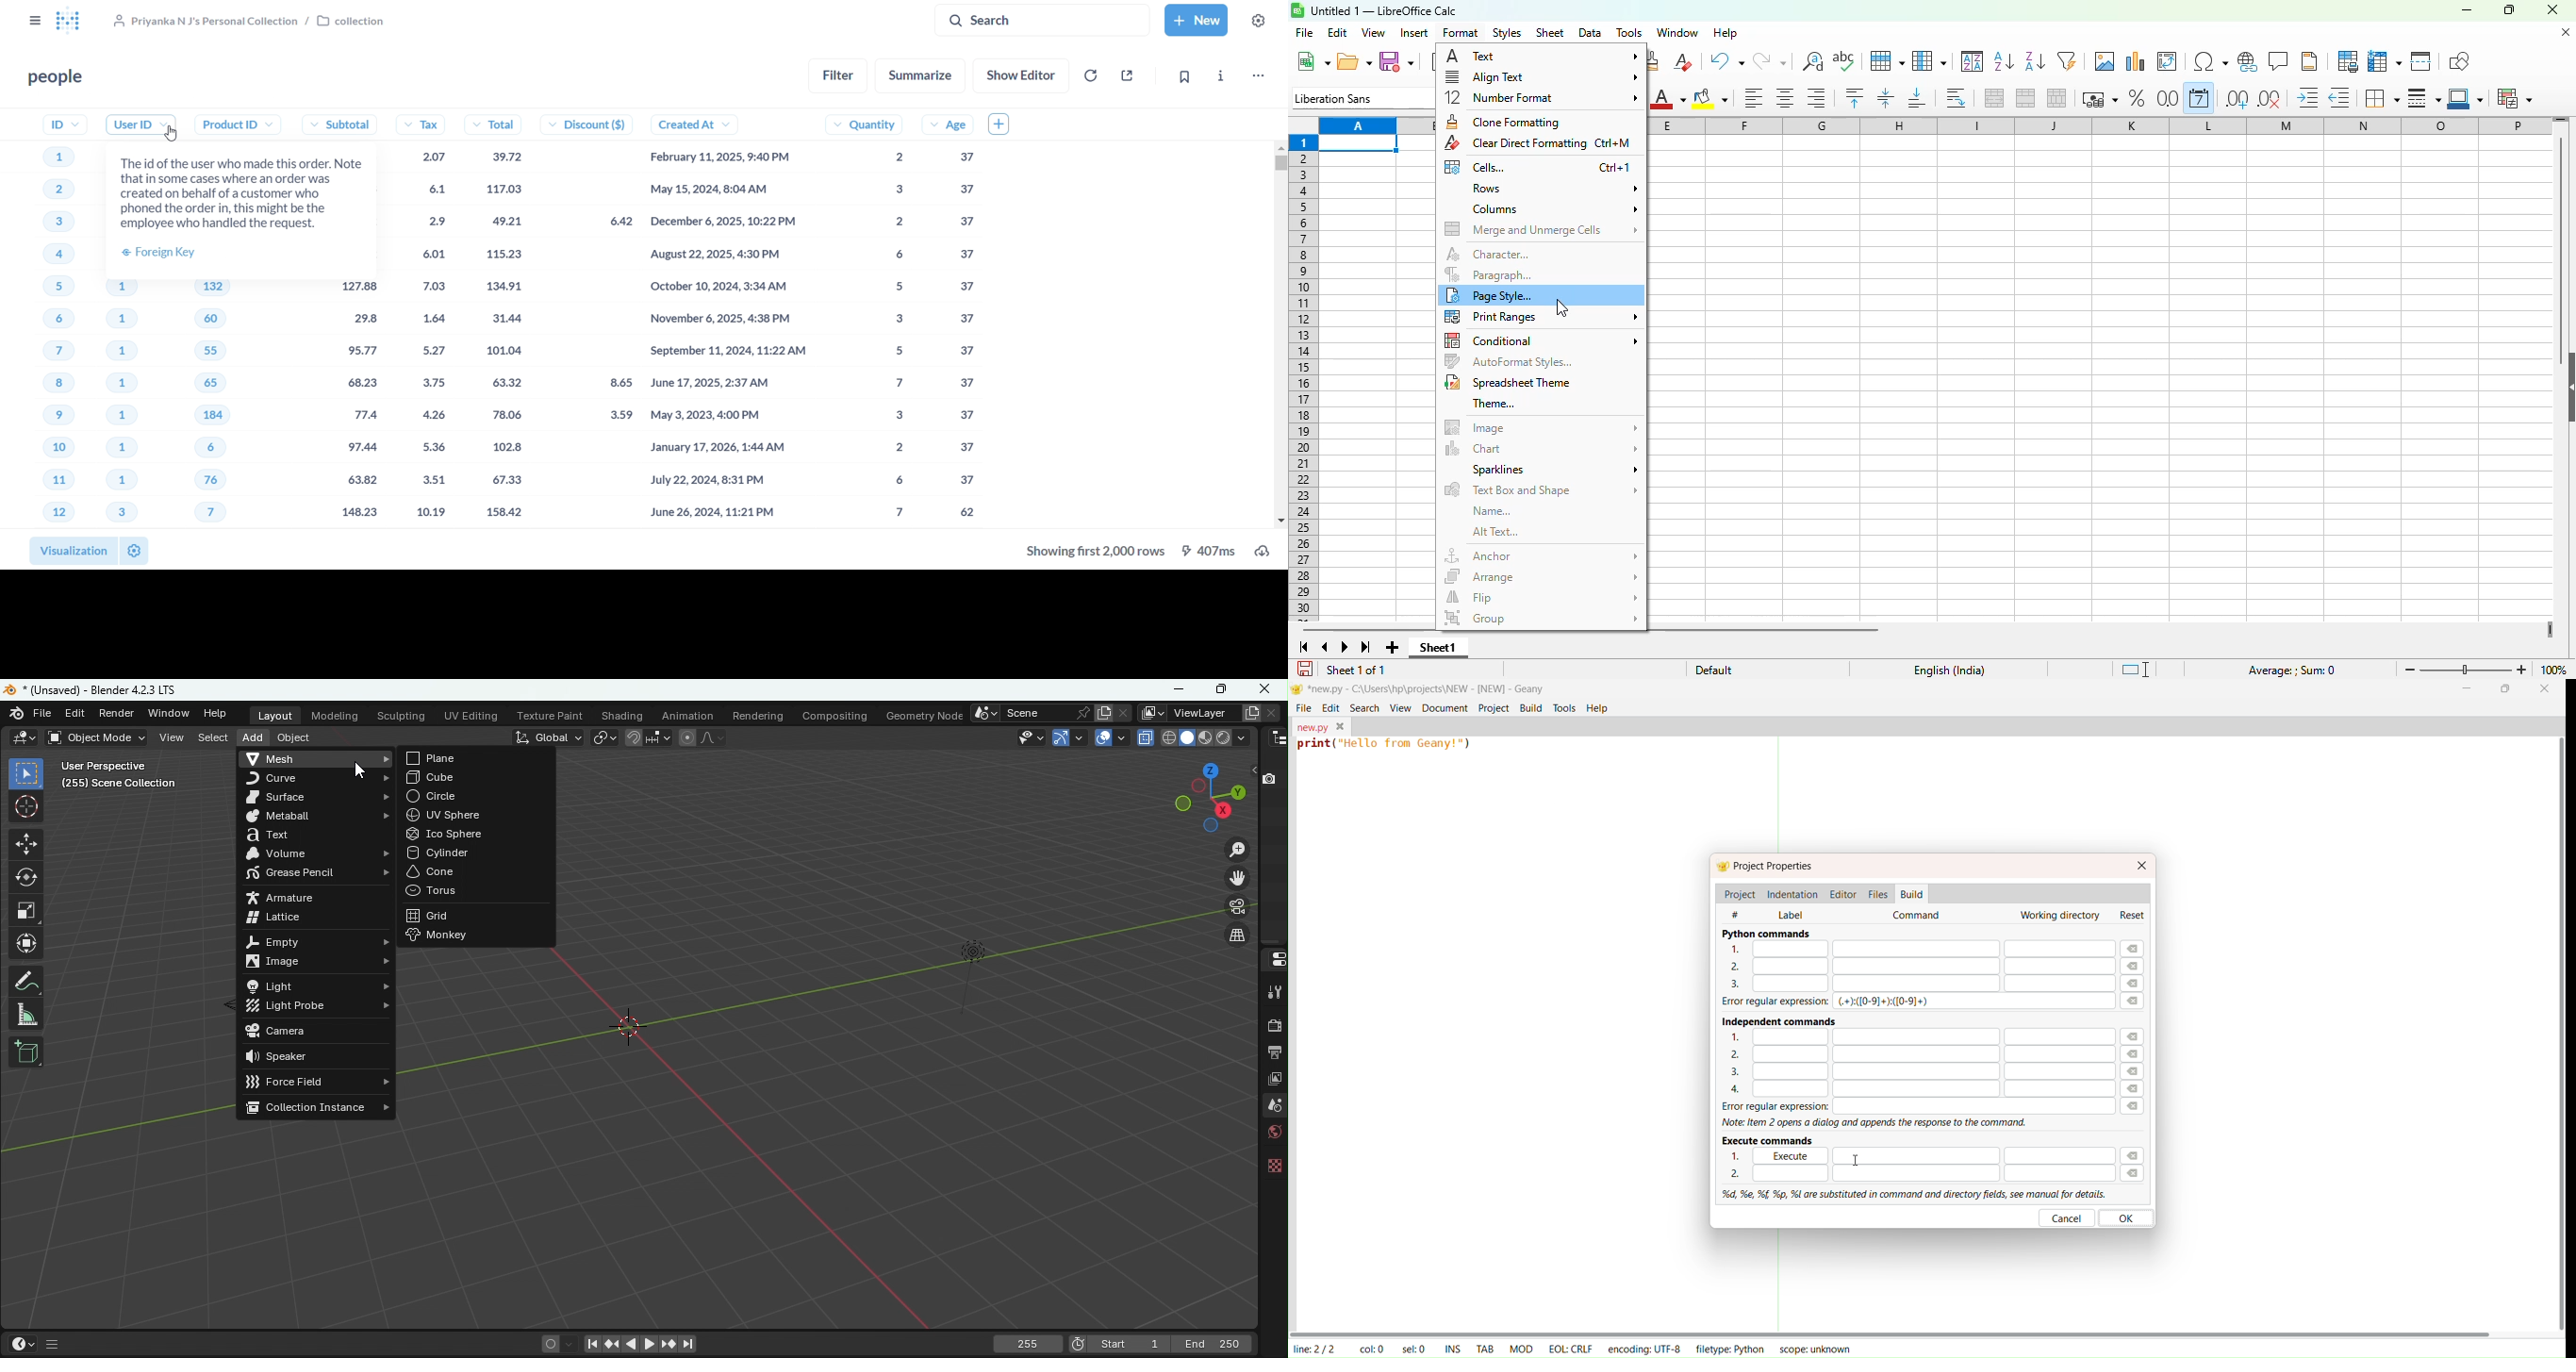  What do you see at coordinates (1272, 779) in the screenshot?
I see `Disable in renders` at bounding box center [1272, 779].